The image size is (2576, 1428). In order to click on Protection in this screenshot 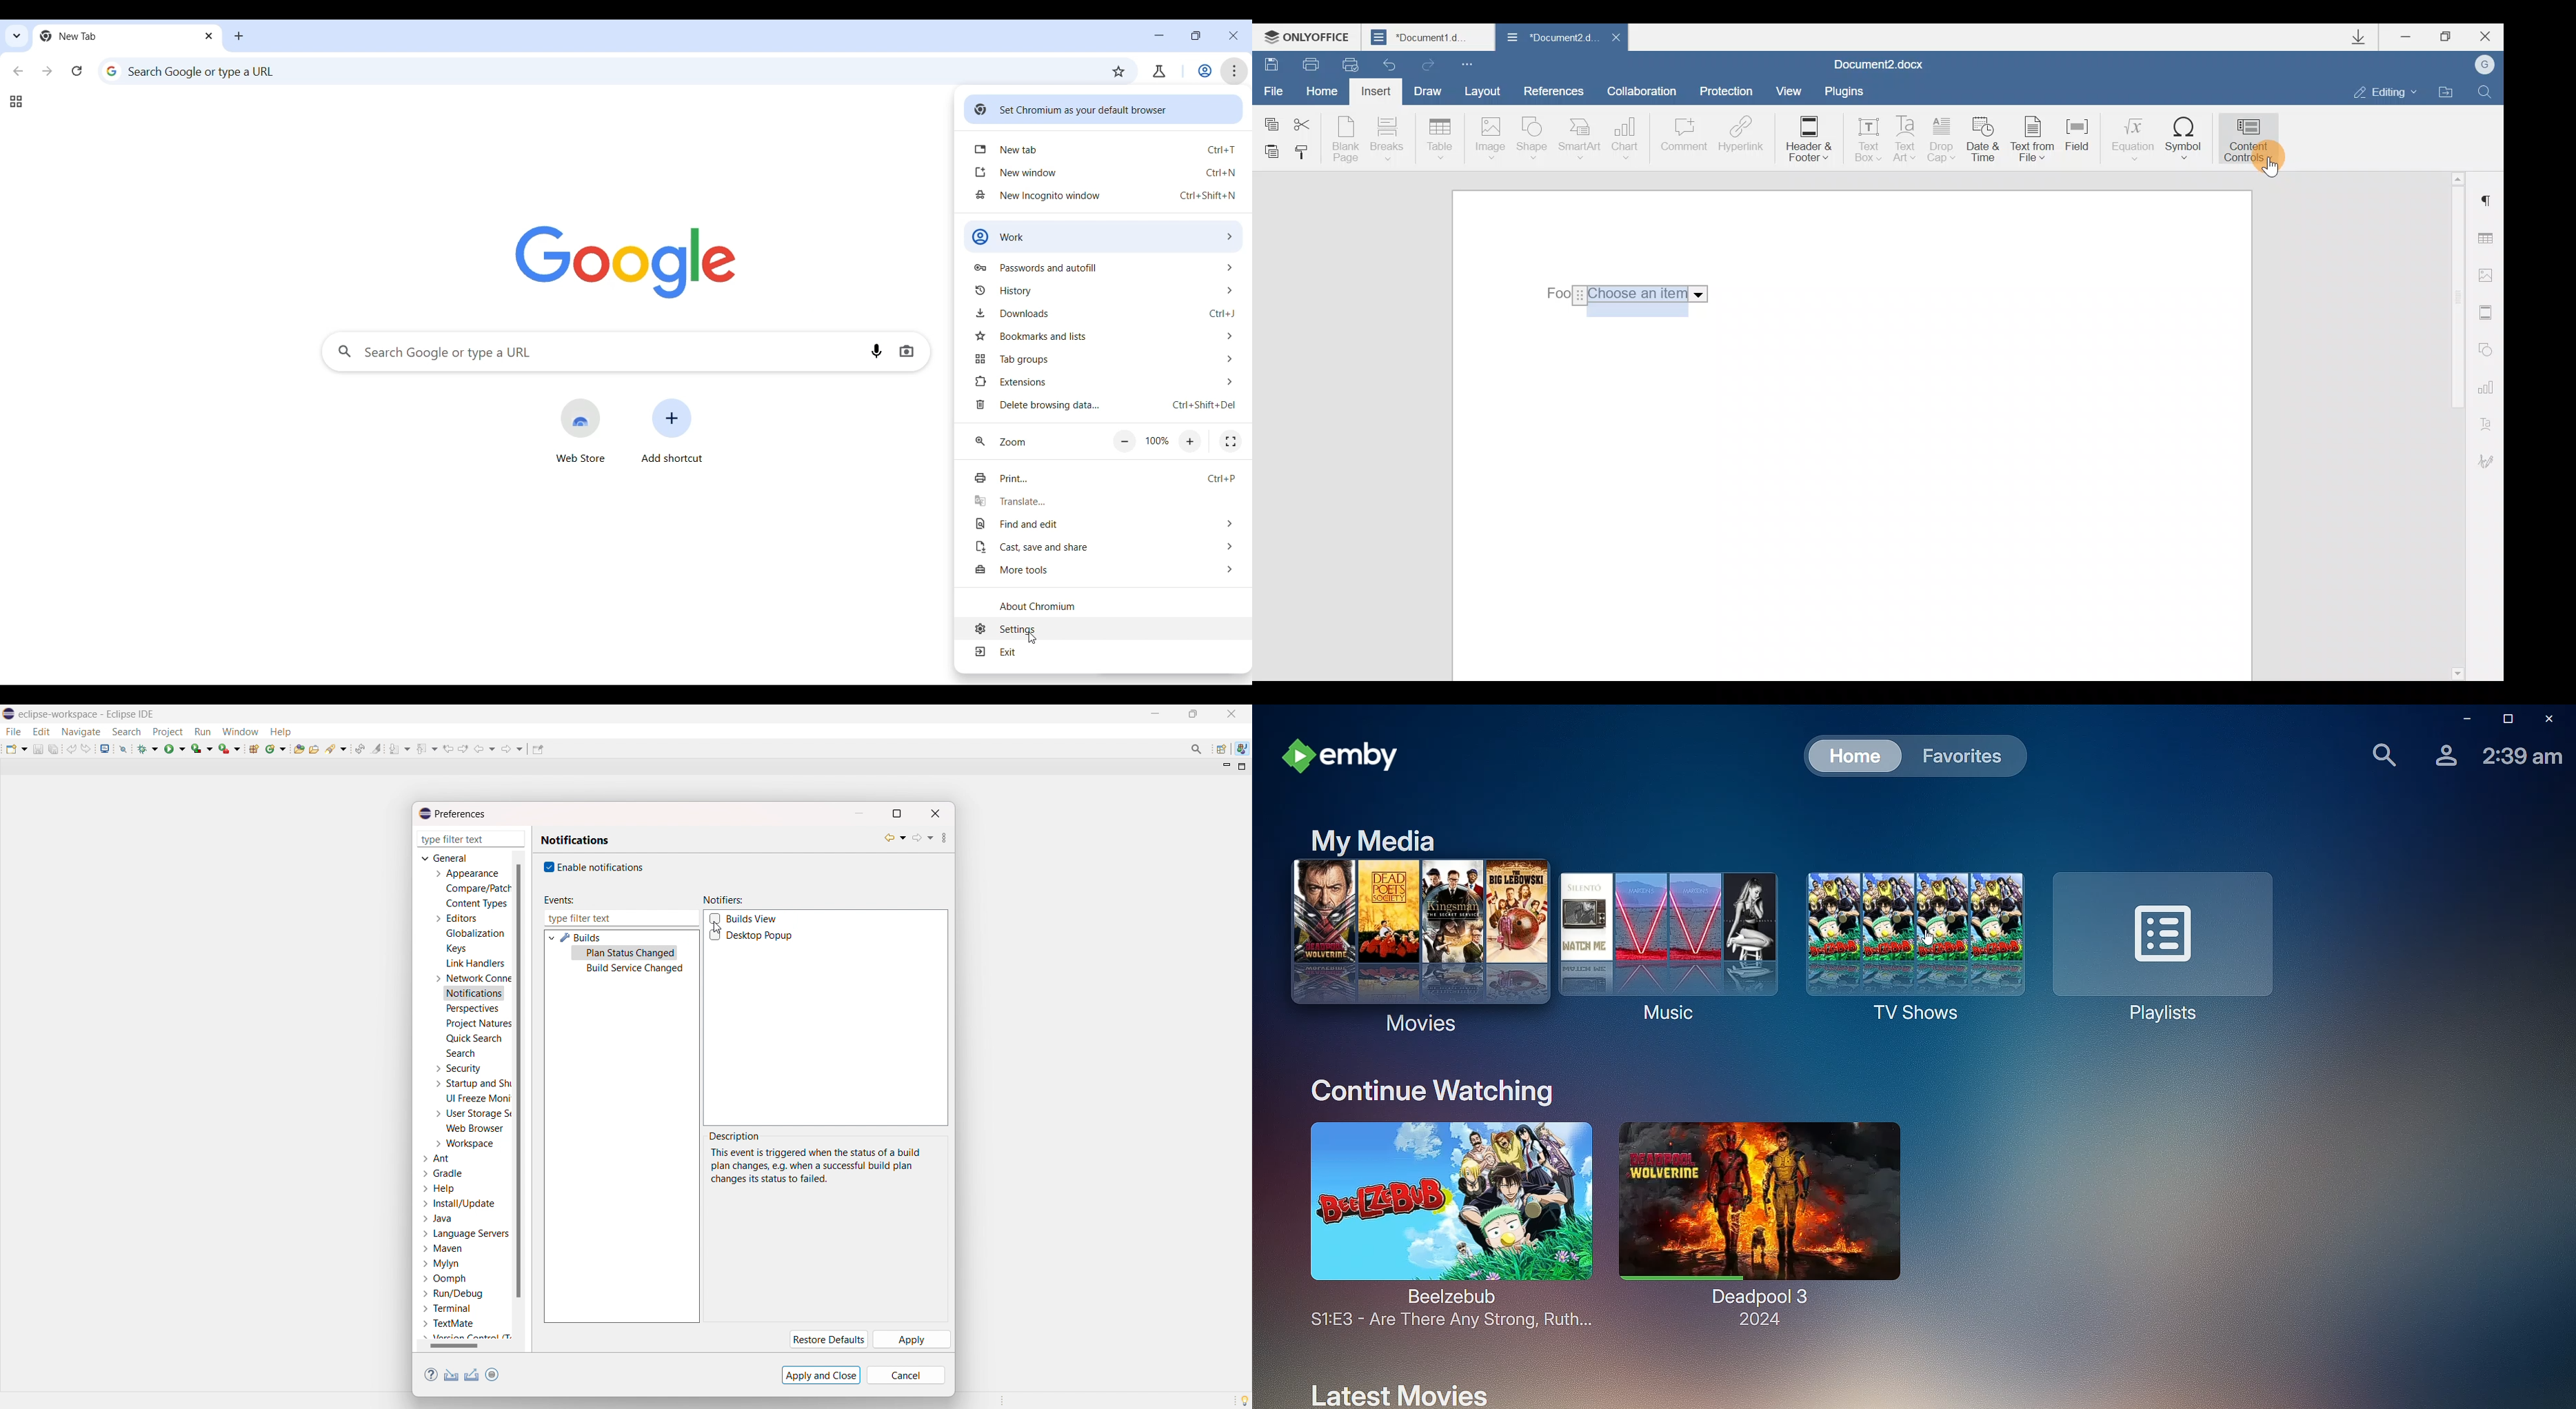, I will do `click(1730, 93)`.